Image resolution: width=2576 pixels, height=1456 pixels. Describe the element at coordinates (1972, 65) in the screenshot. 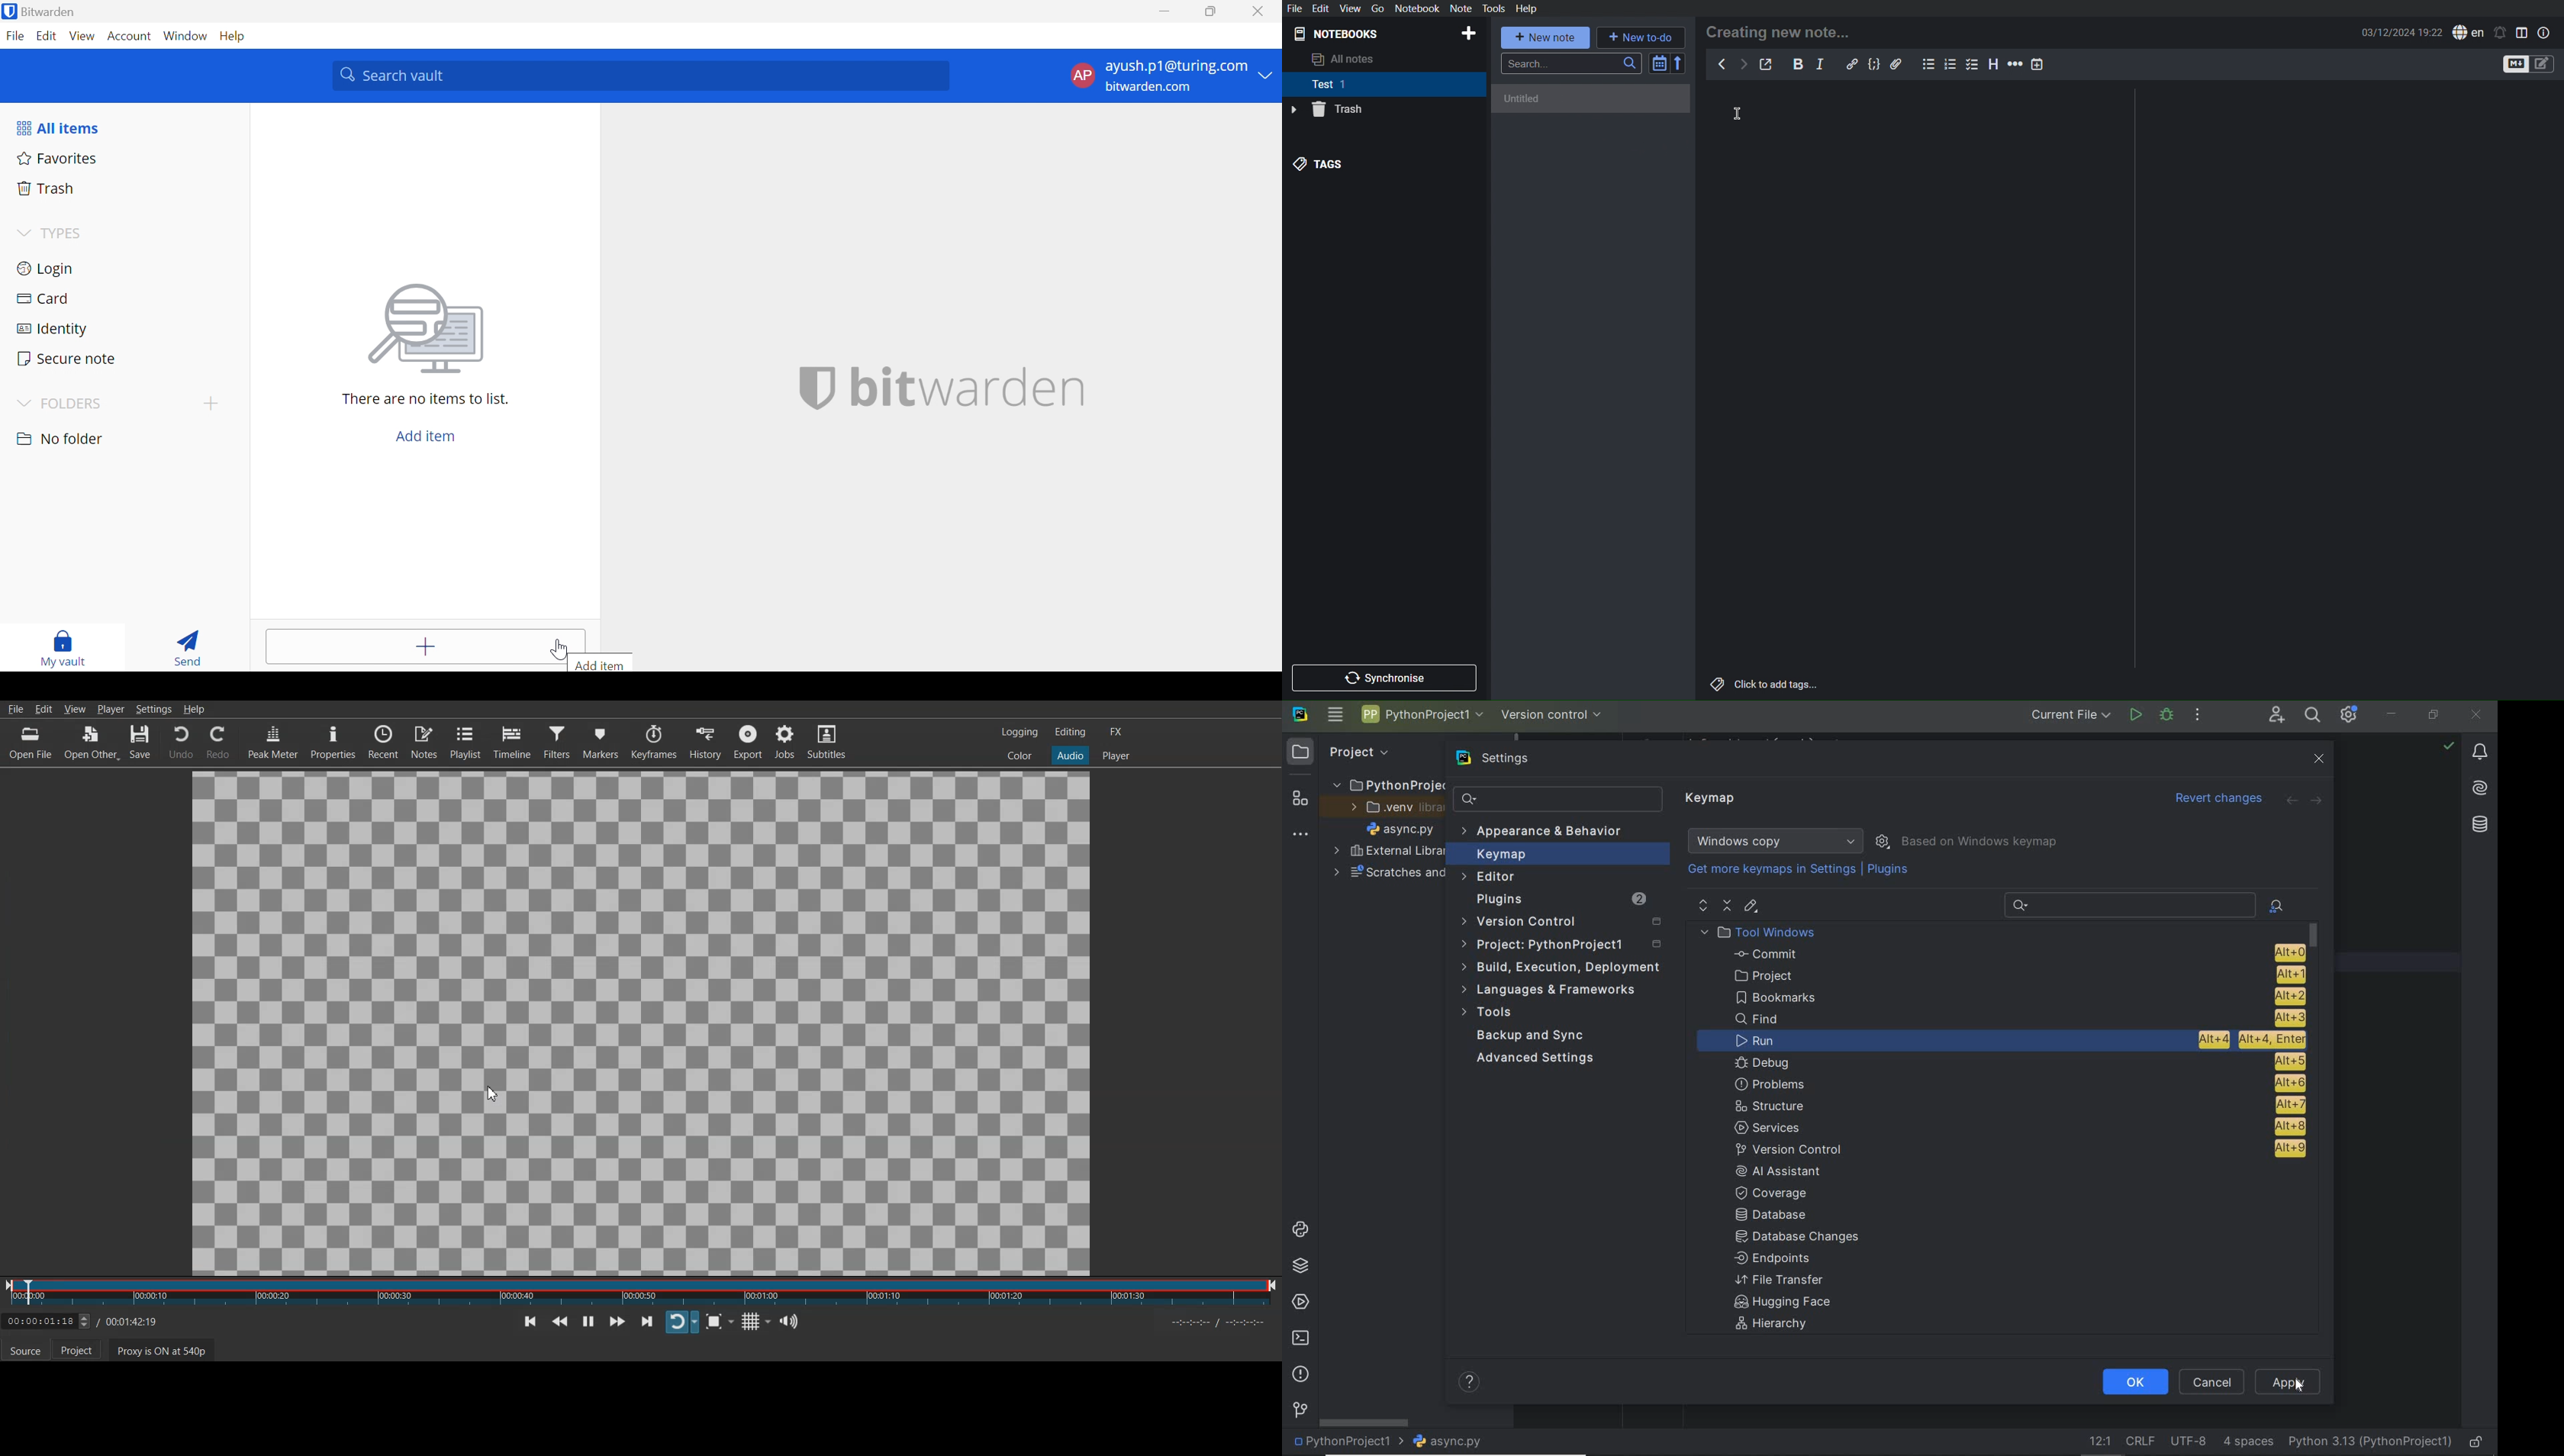

I see `Checklist` at that location.